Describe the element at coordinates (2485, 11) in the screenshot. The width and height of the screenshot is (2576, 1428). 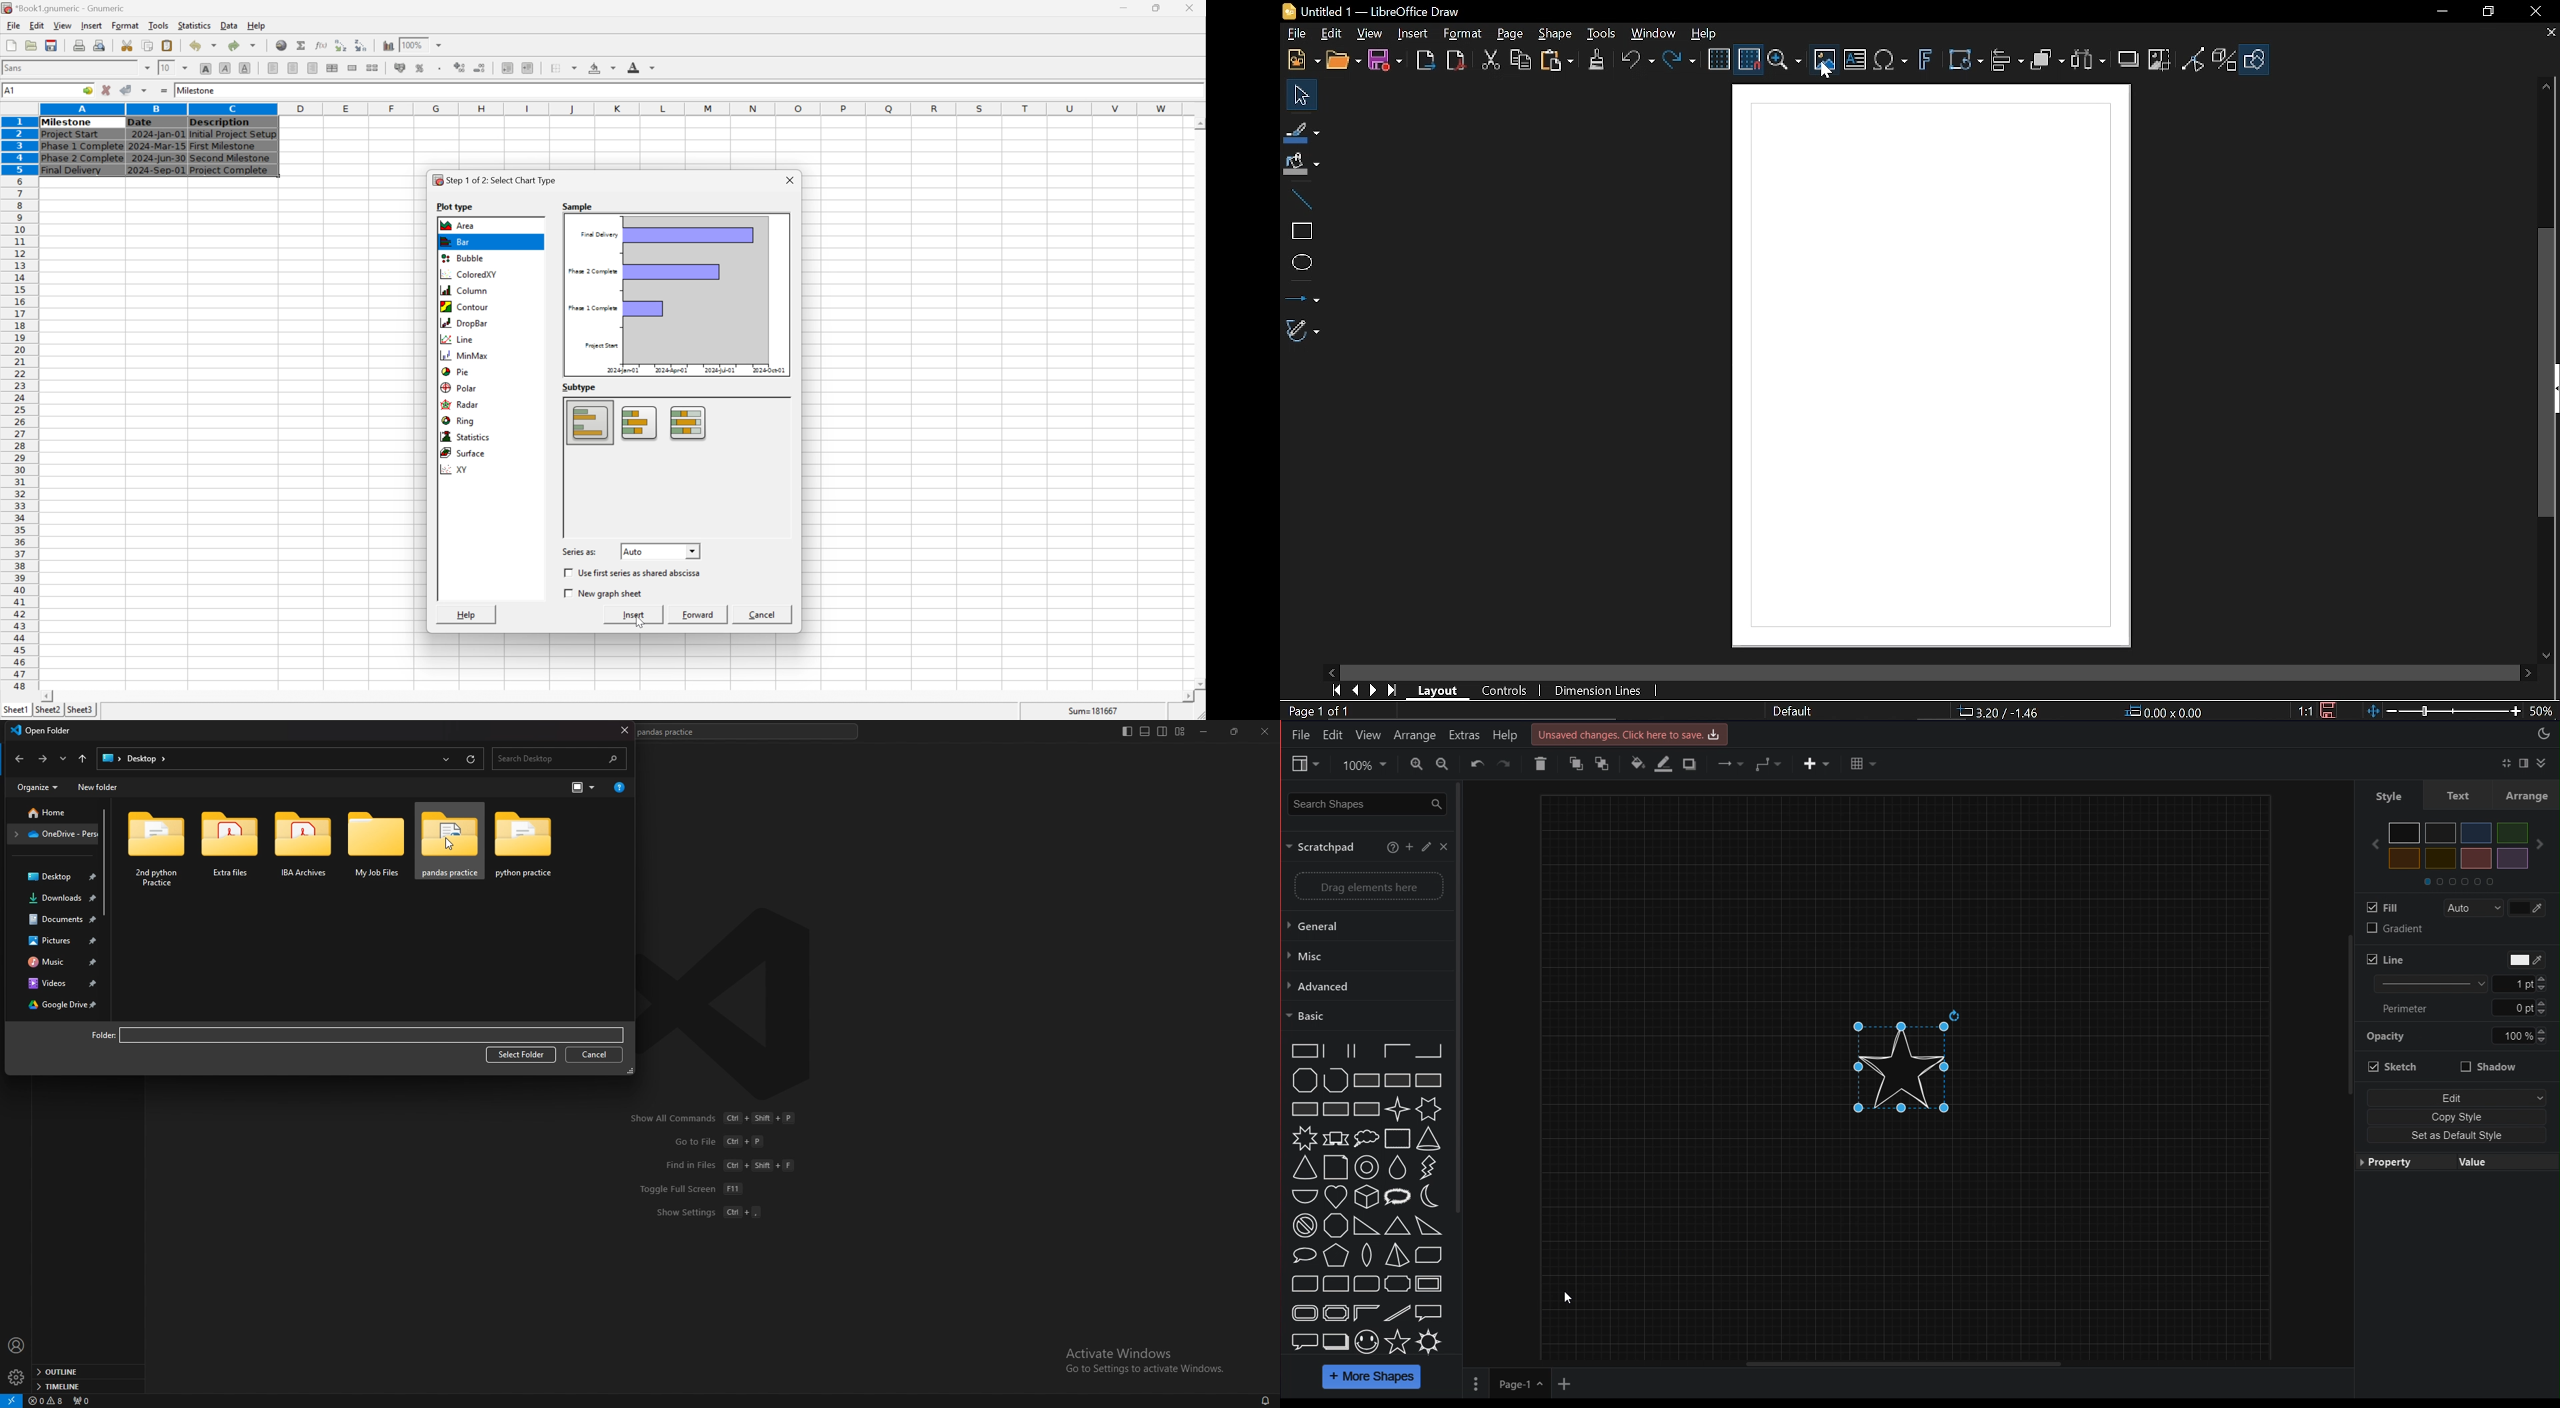
I see `Restore down` at that location.